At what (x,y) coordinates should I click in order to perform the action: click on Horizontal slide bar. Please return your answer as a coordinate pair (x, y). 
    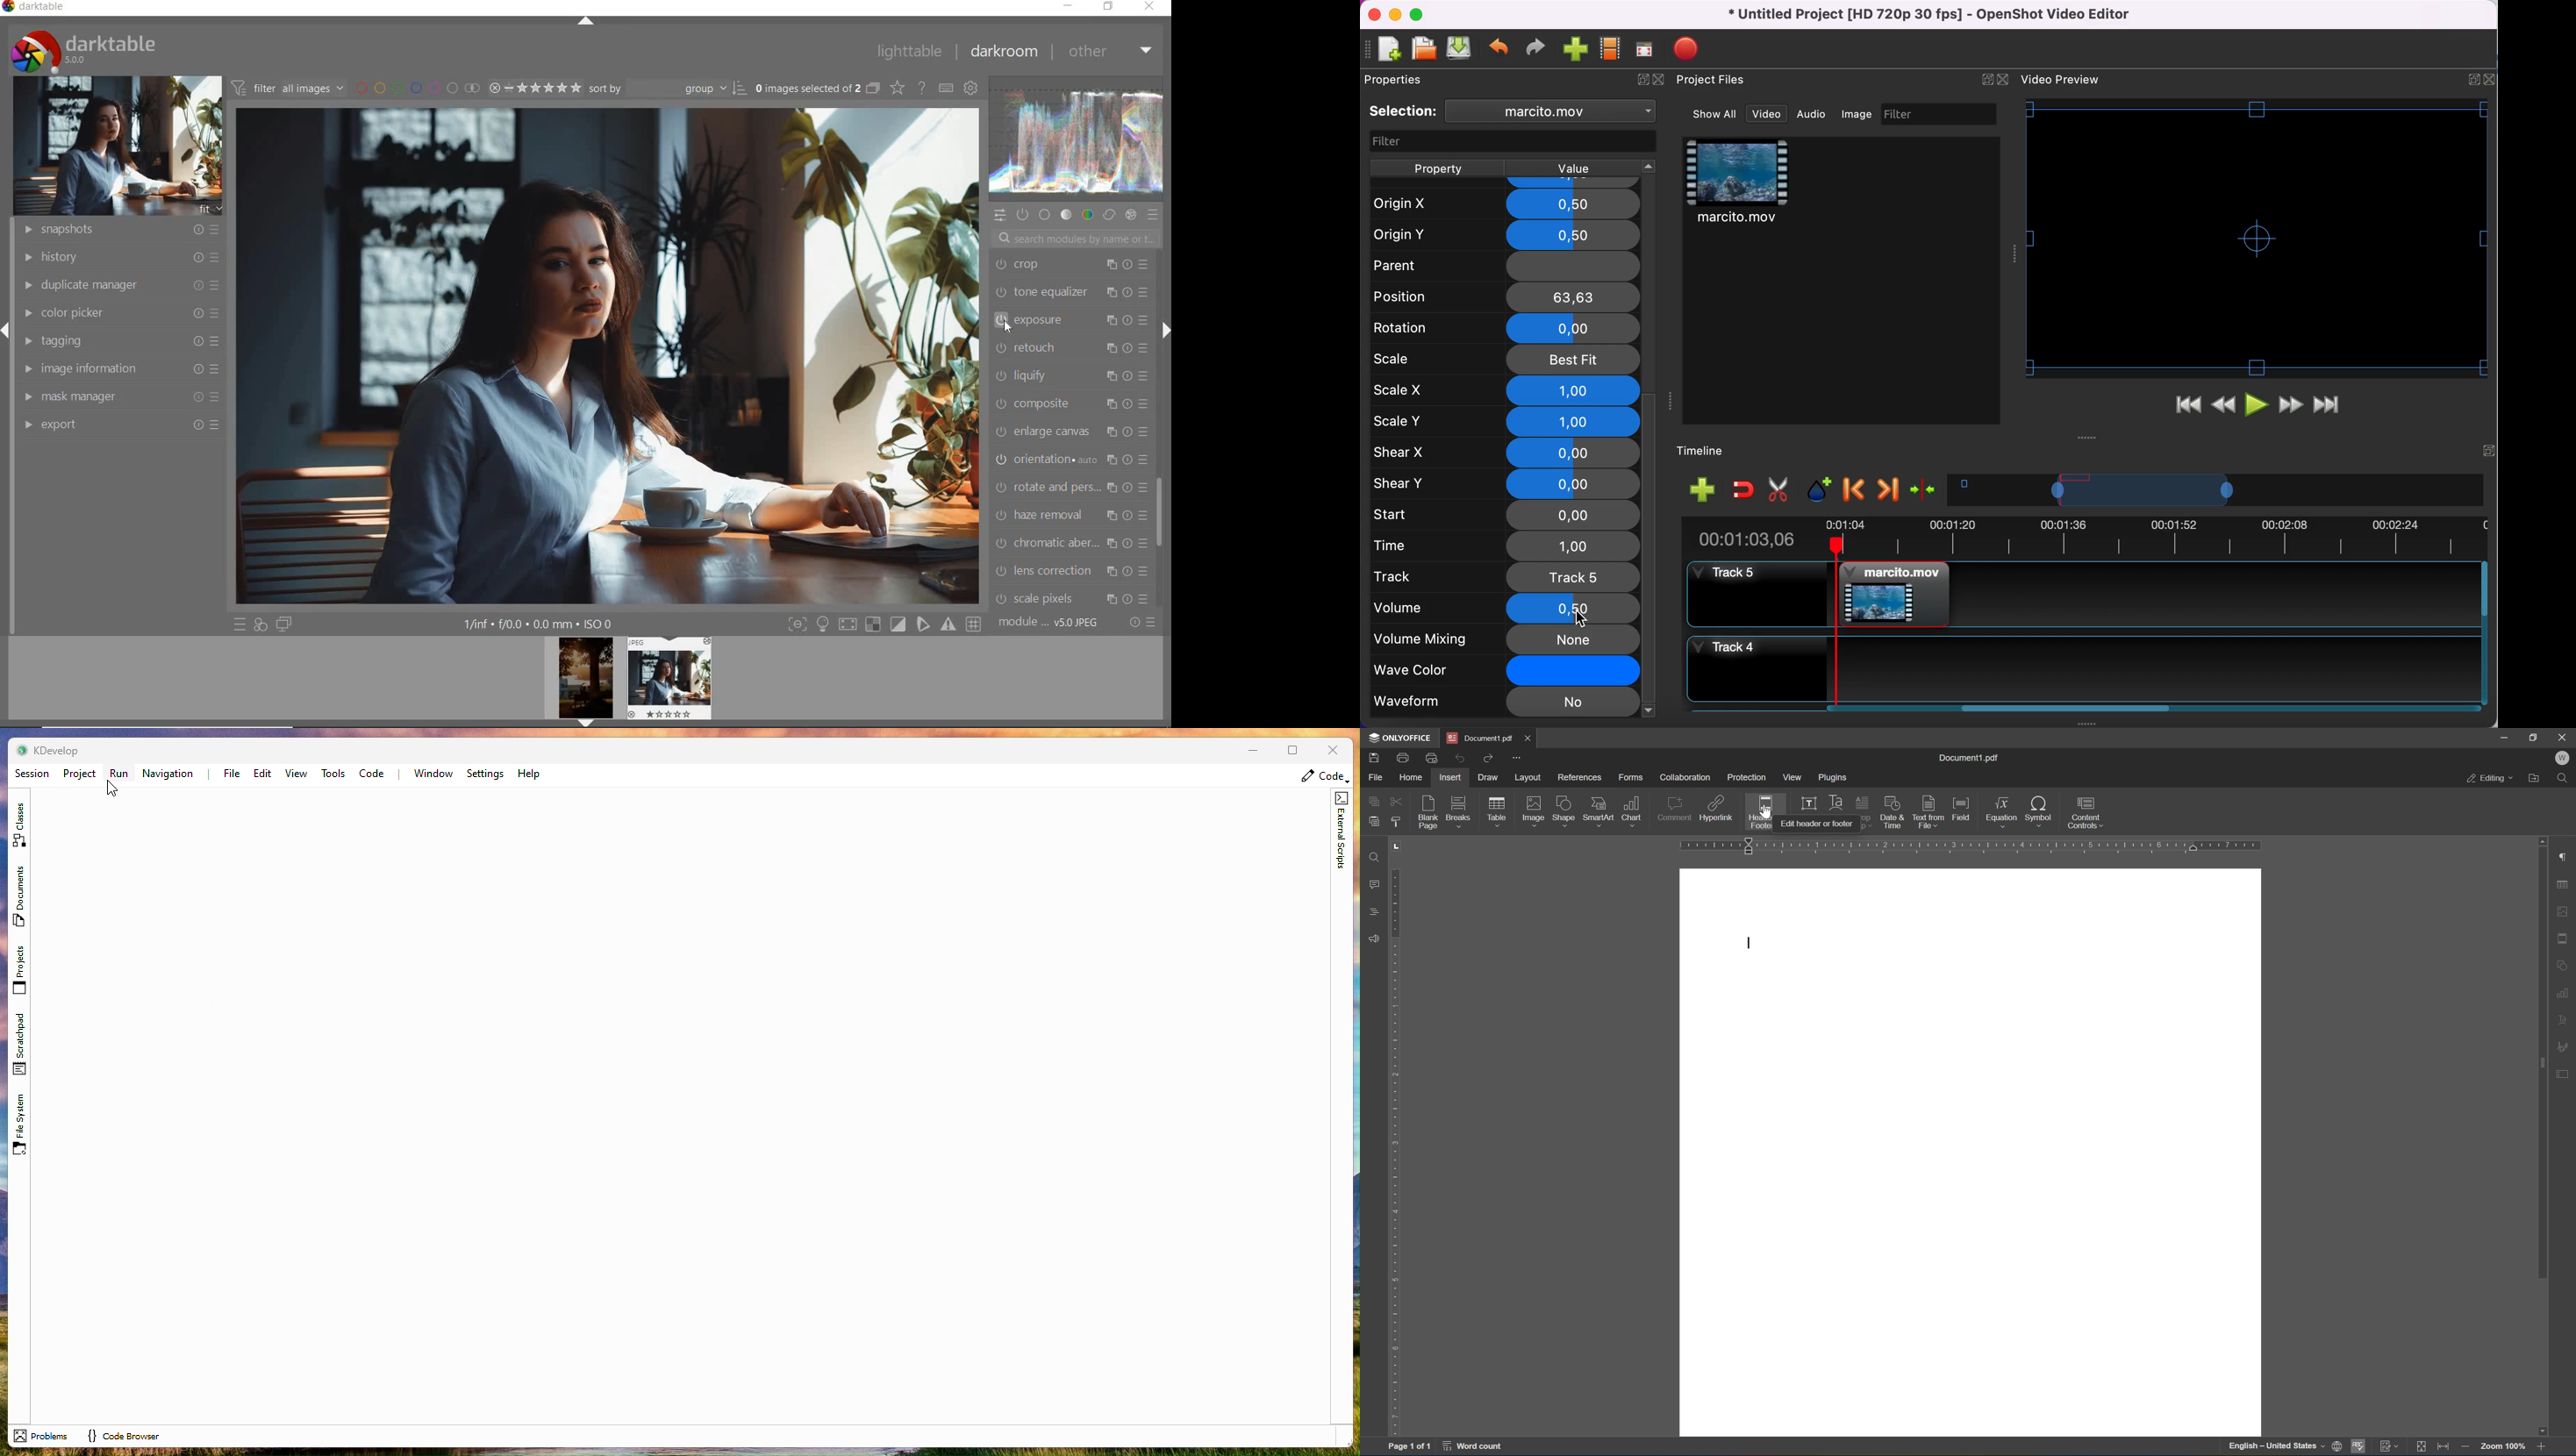
    Looking at the image, I should click on (2067, 708).